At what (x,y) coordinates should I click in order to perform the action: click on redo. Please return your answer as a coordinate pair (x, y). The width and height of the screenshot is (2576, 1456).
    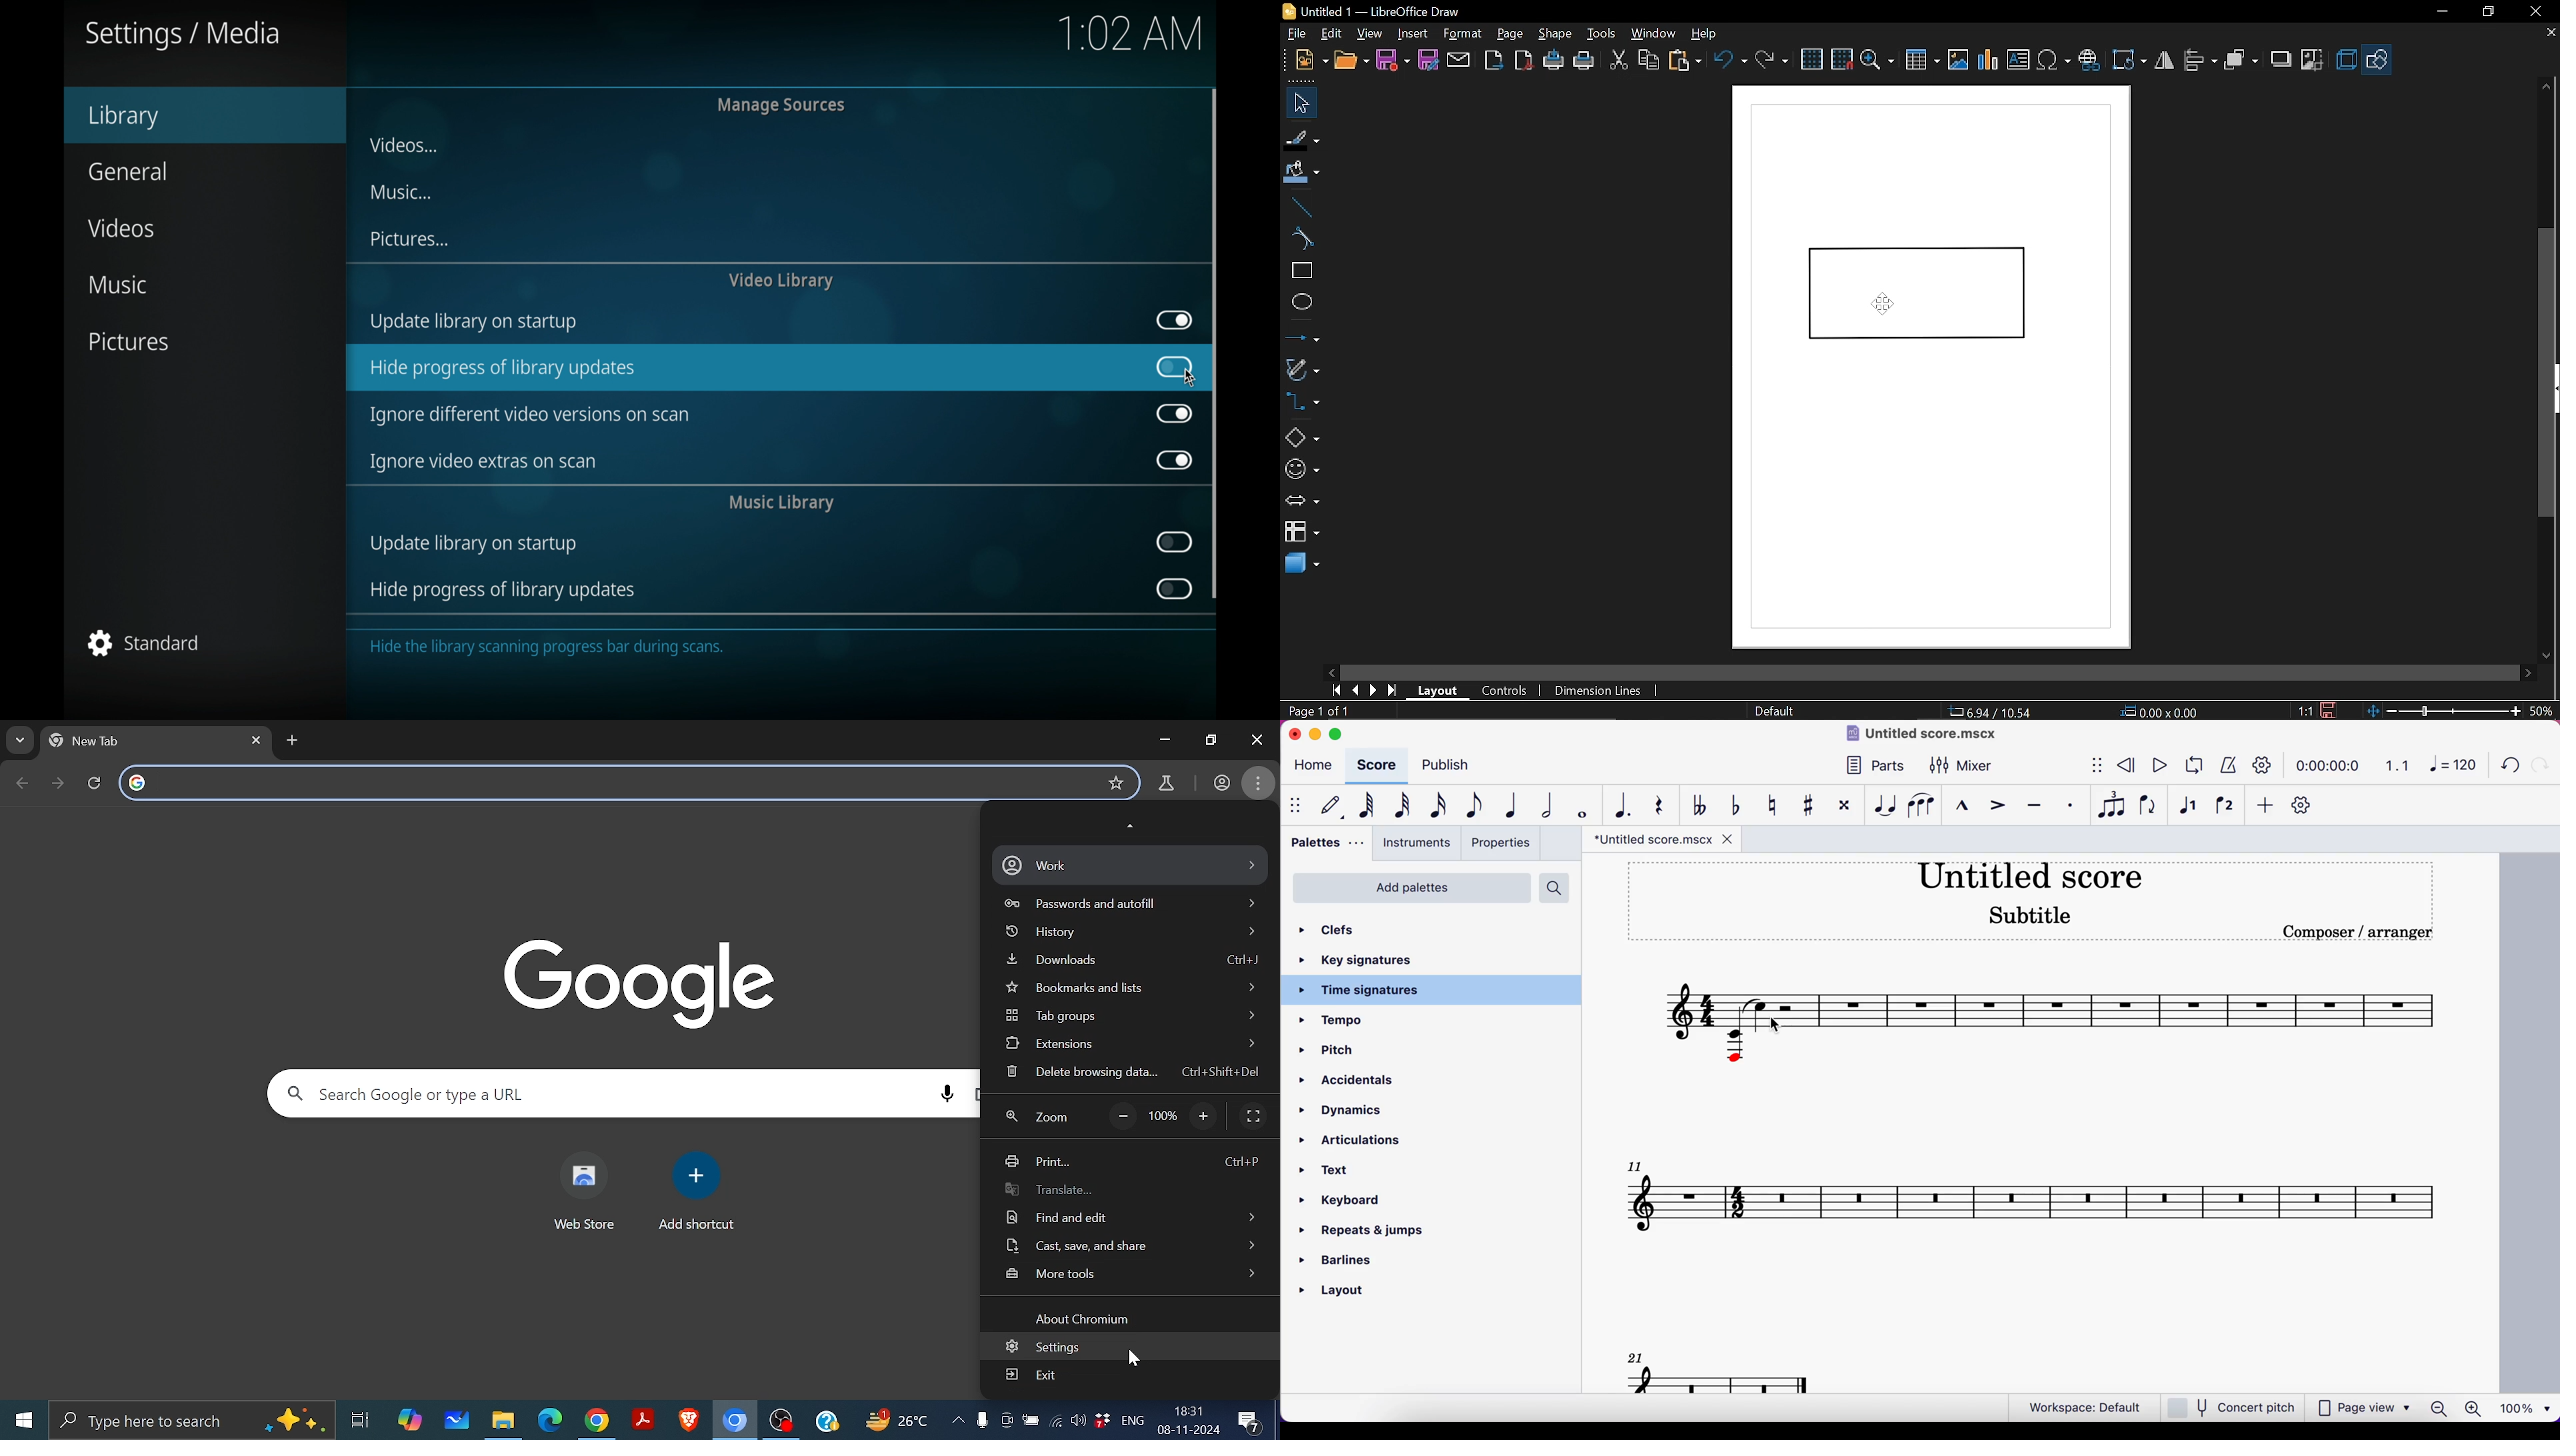
    Looking at the image, I should click on (1771, 62).